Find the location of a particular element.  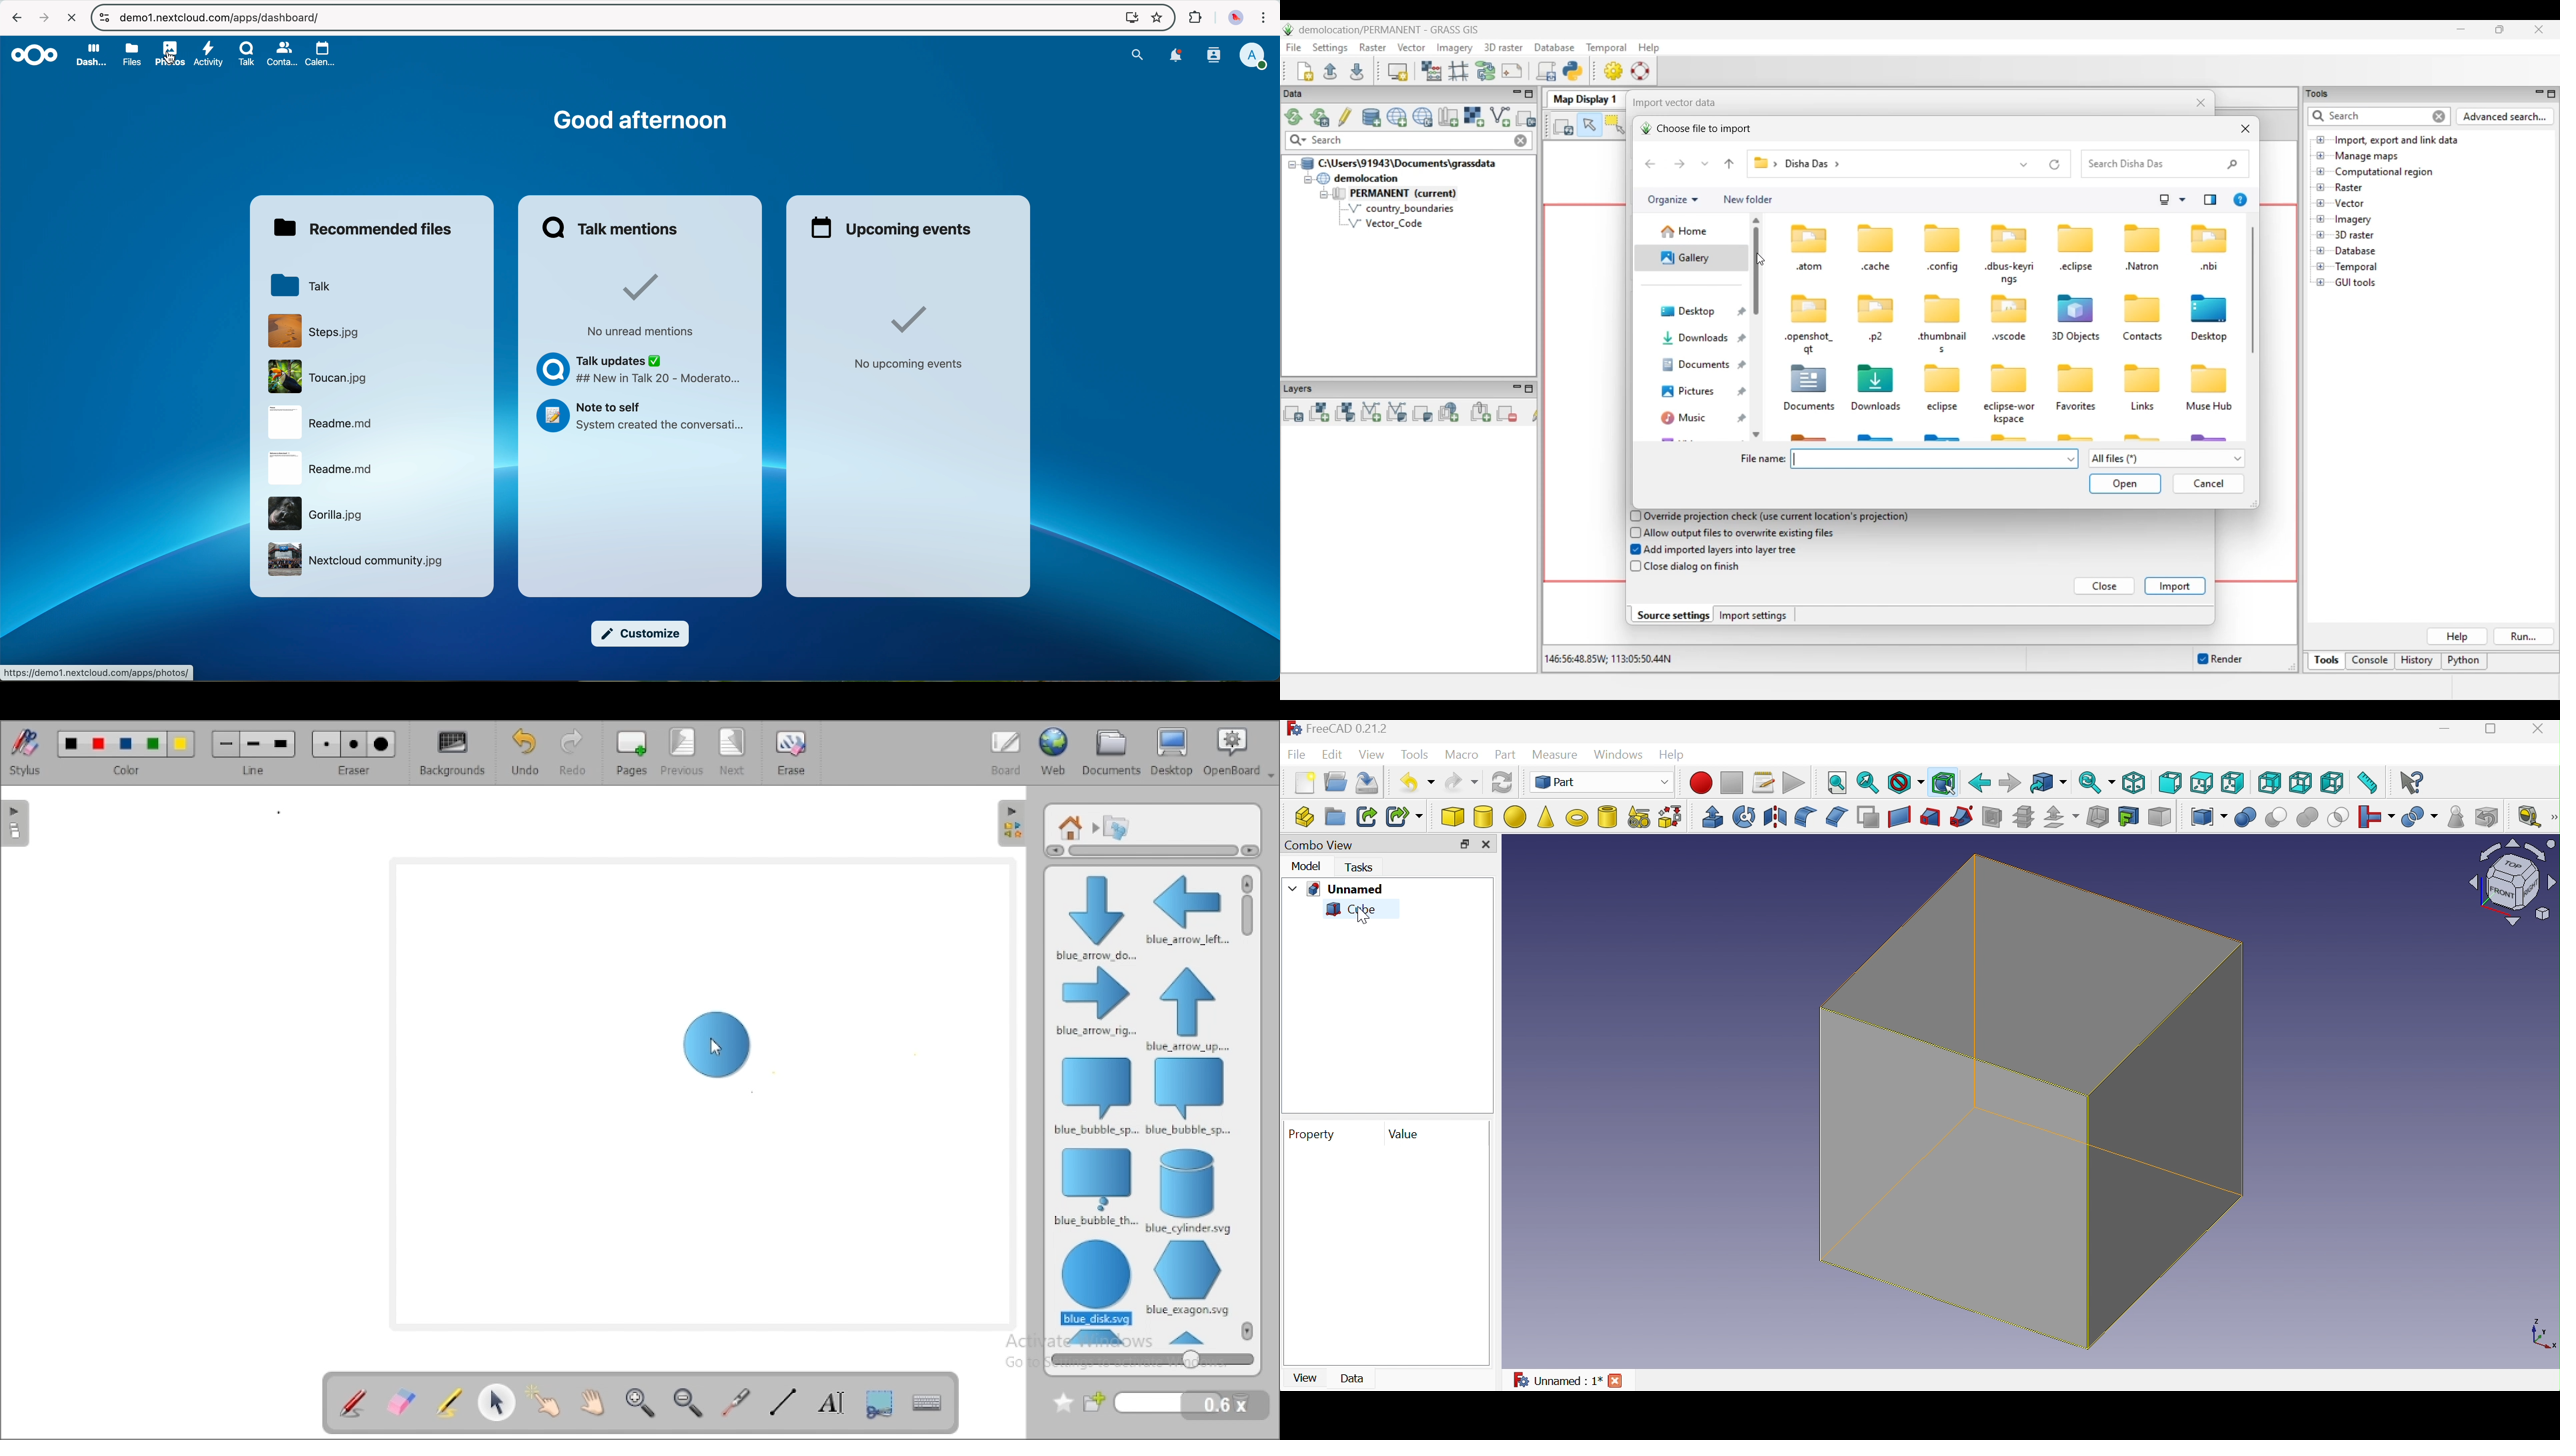

Left is located at coordinates (2332, 783).